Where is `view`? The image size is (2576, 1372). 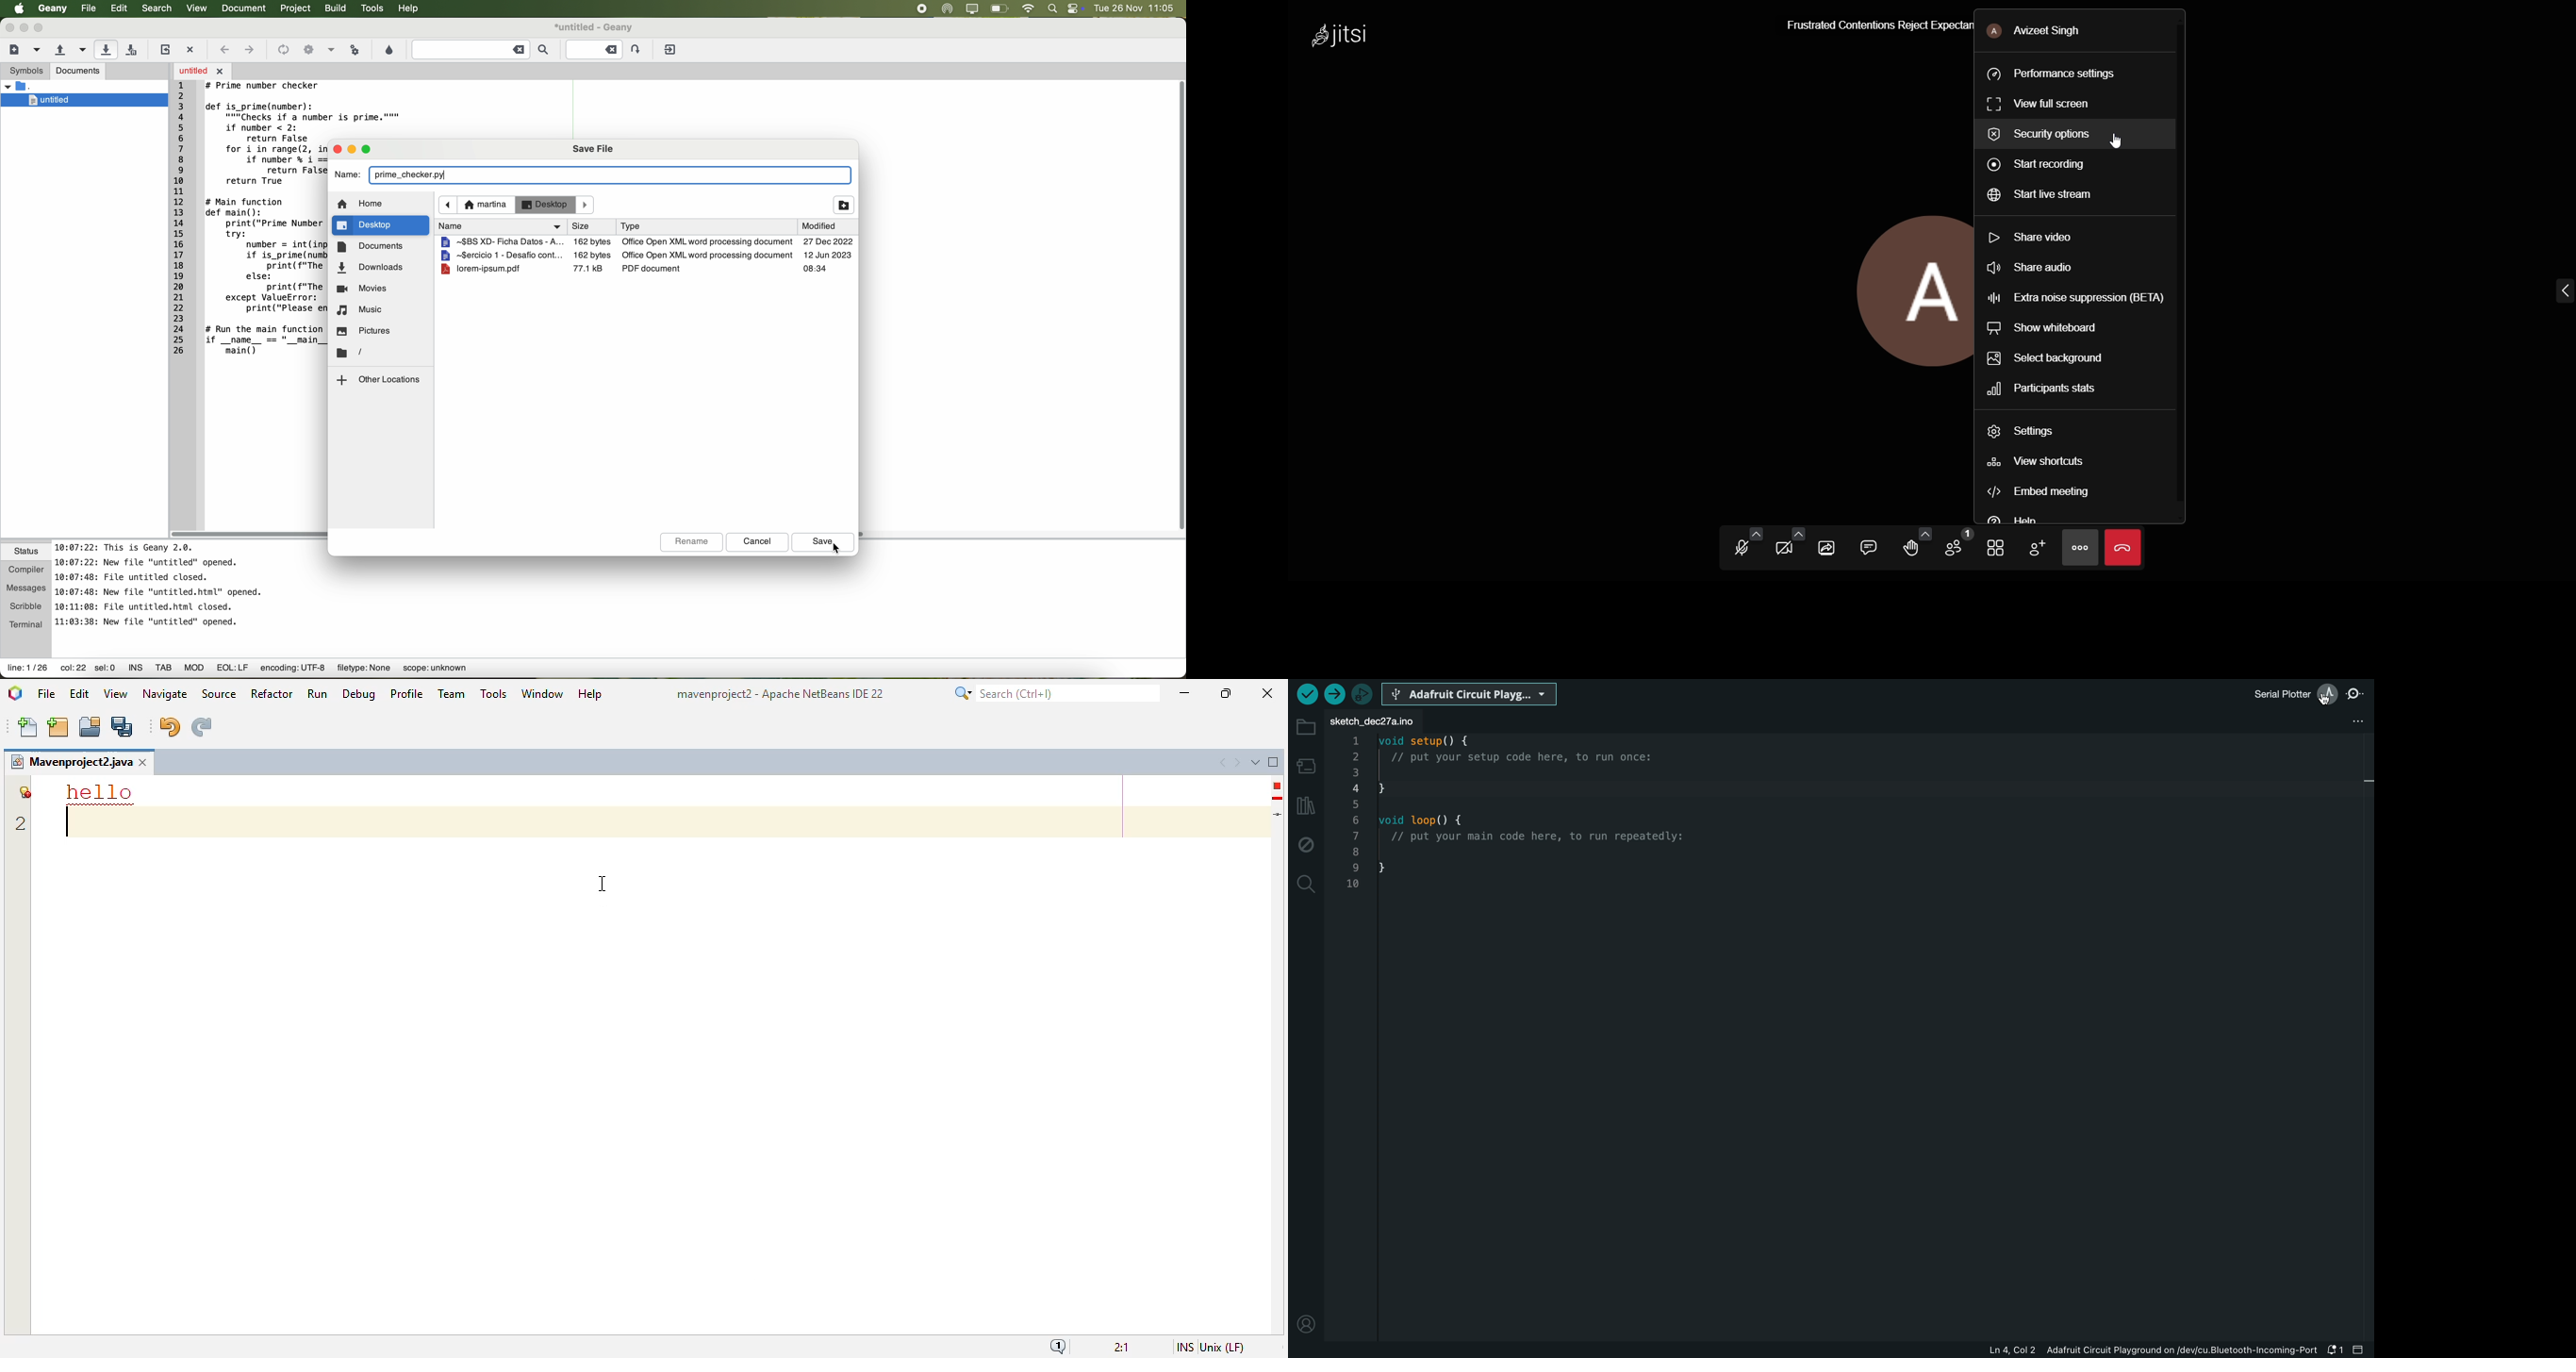 view is located at coordinates (196, 8).